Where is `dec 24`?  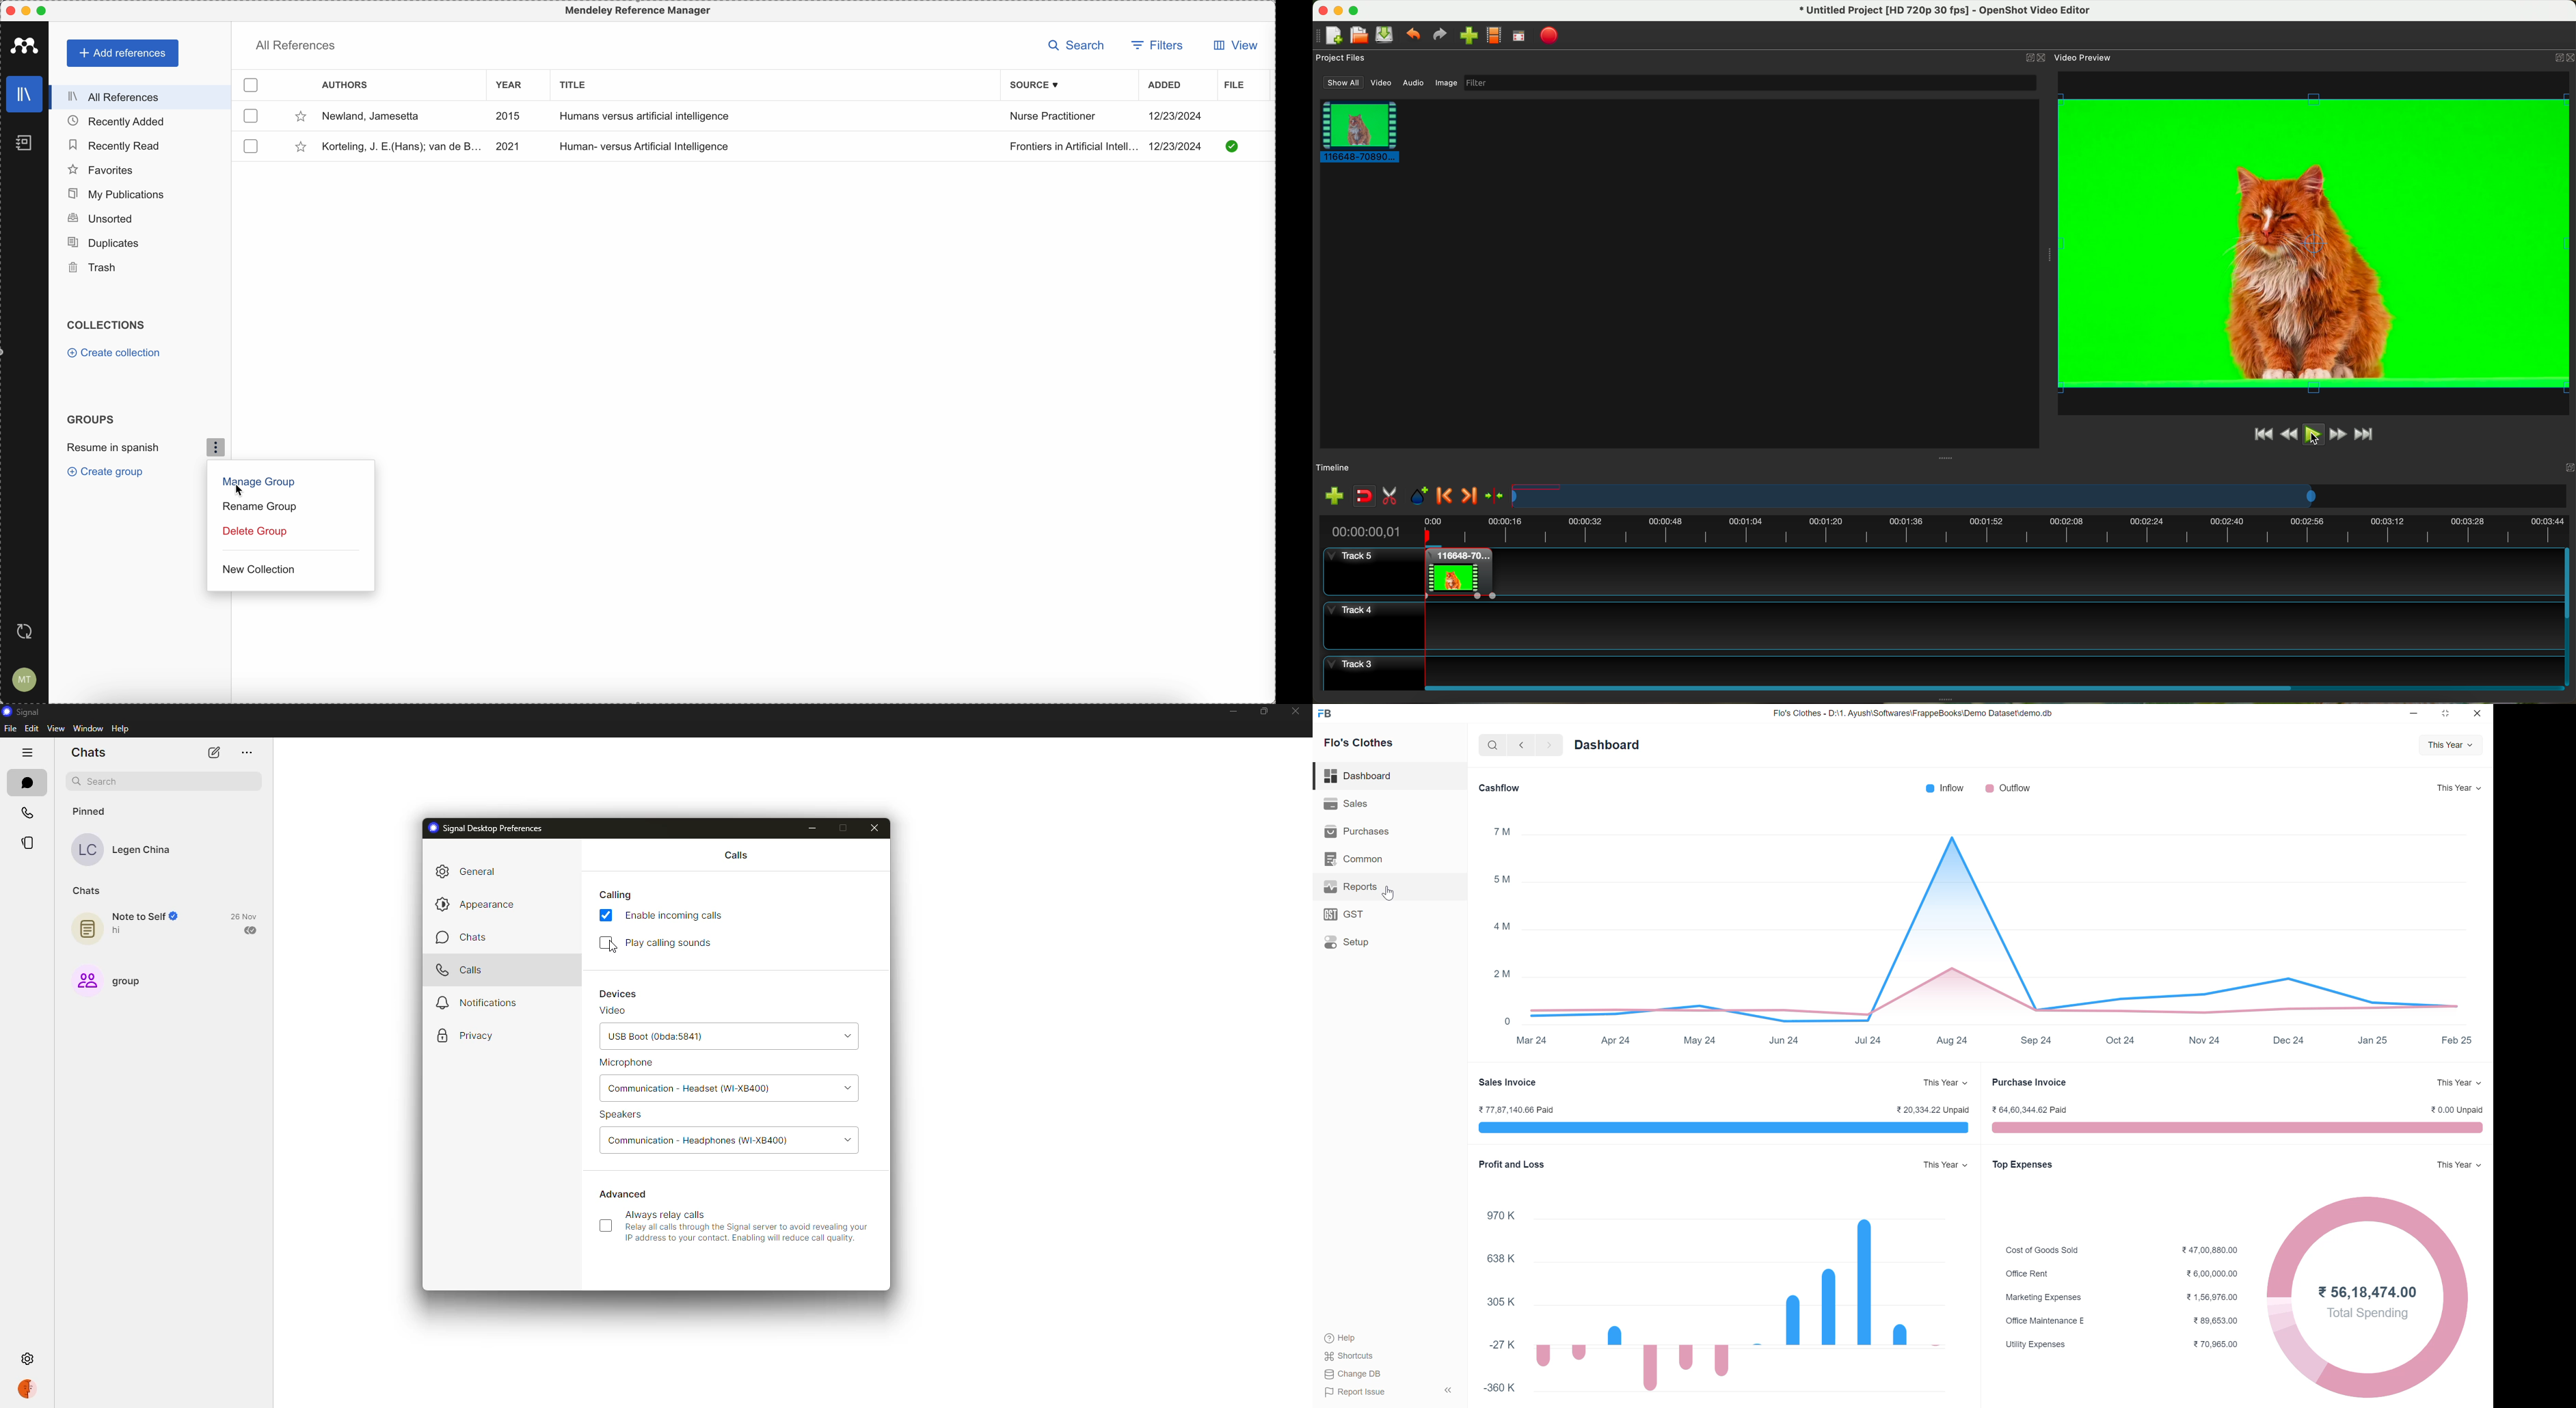
dec 24 is located at coordinates (2287, 1040).